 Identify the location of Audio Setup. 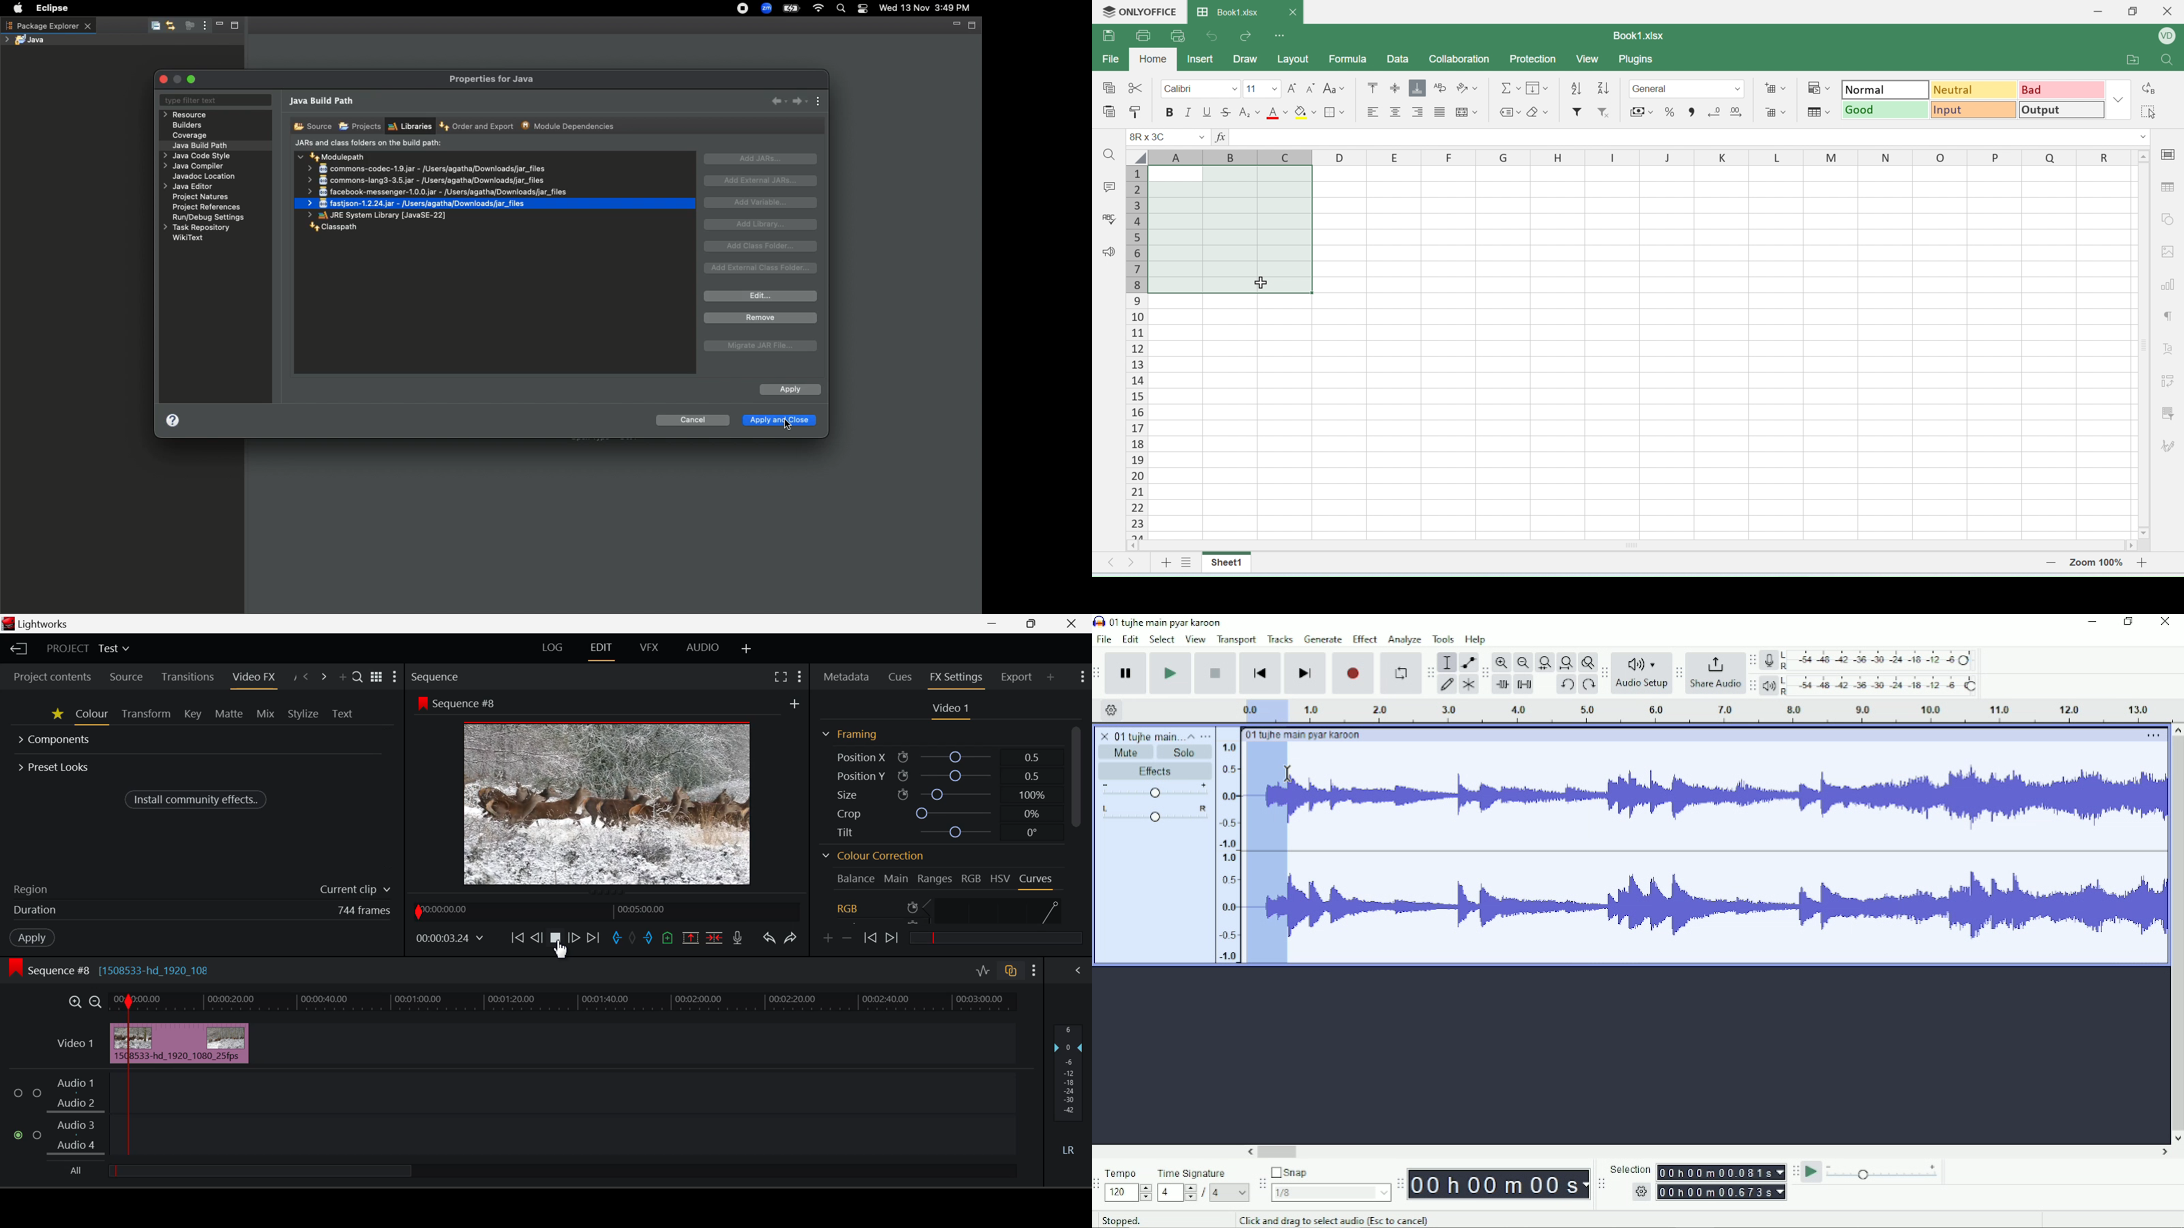
(1642, 686).